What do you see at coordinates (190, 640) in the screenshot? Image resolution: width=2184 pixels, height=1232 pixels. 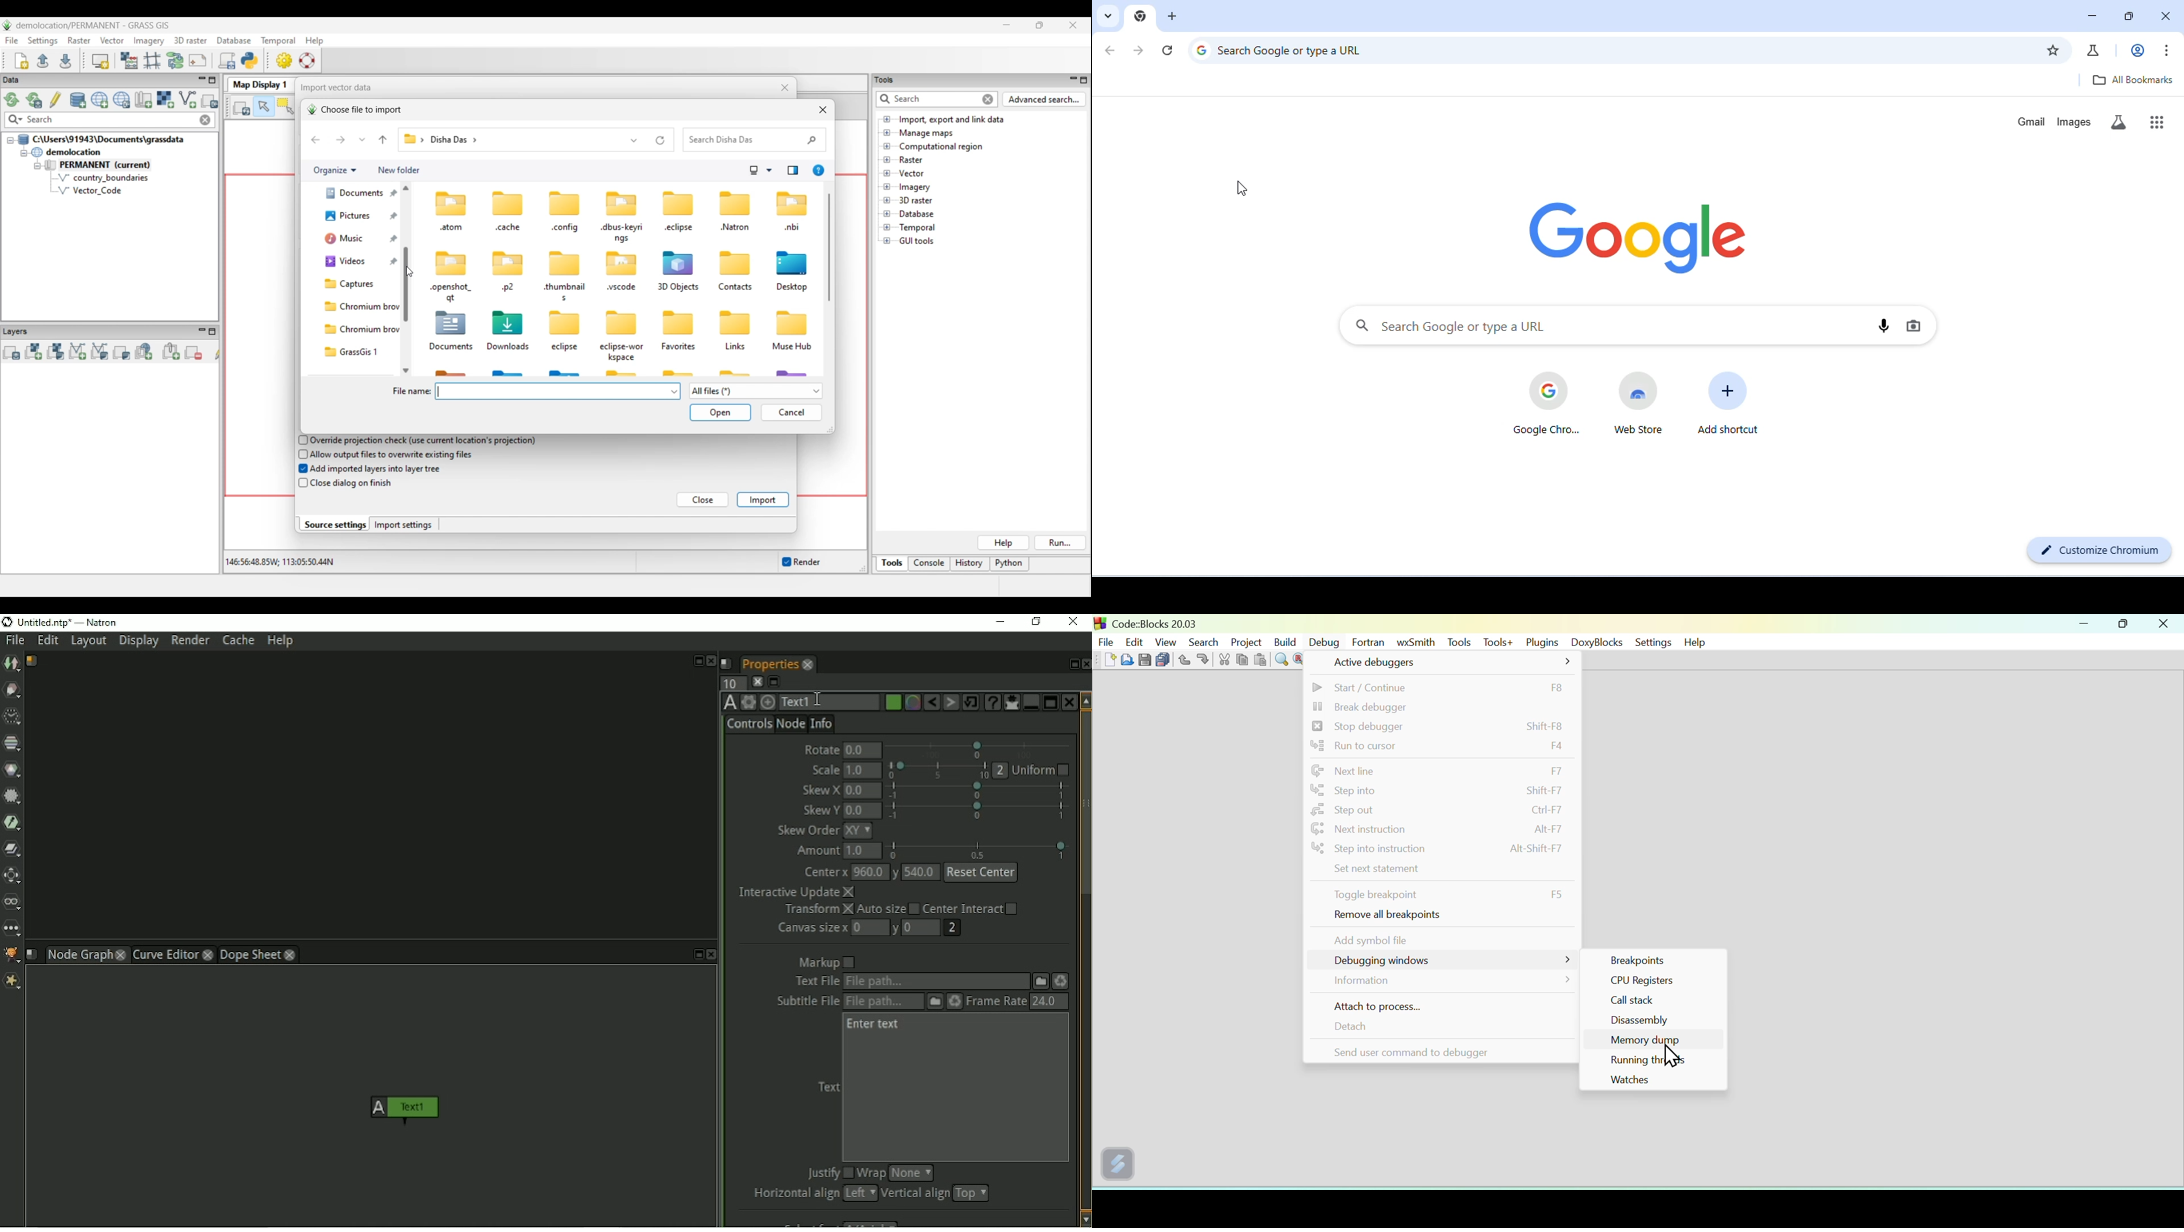 I see `Render` at bounding box center [190, 640].